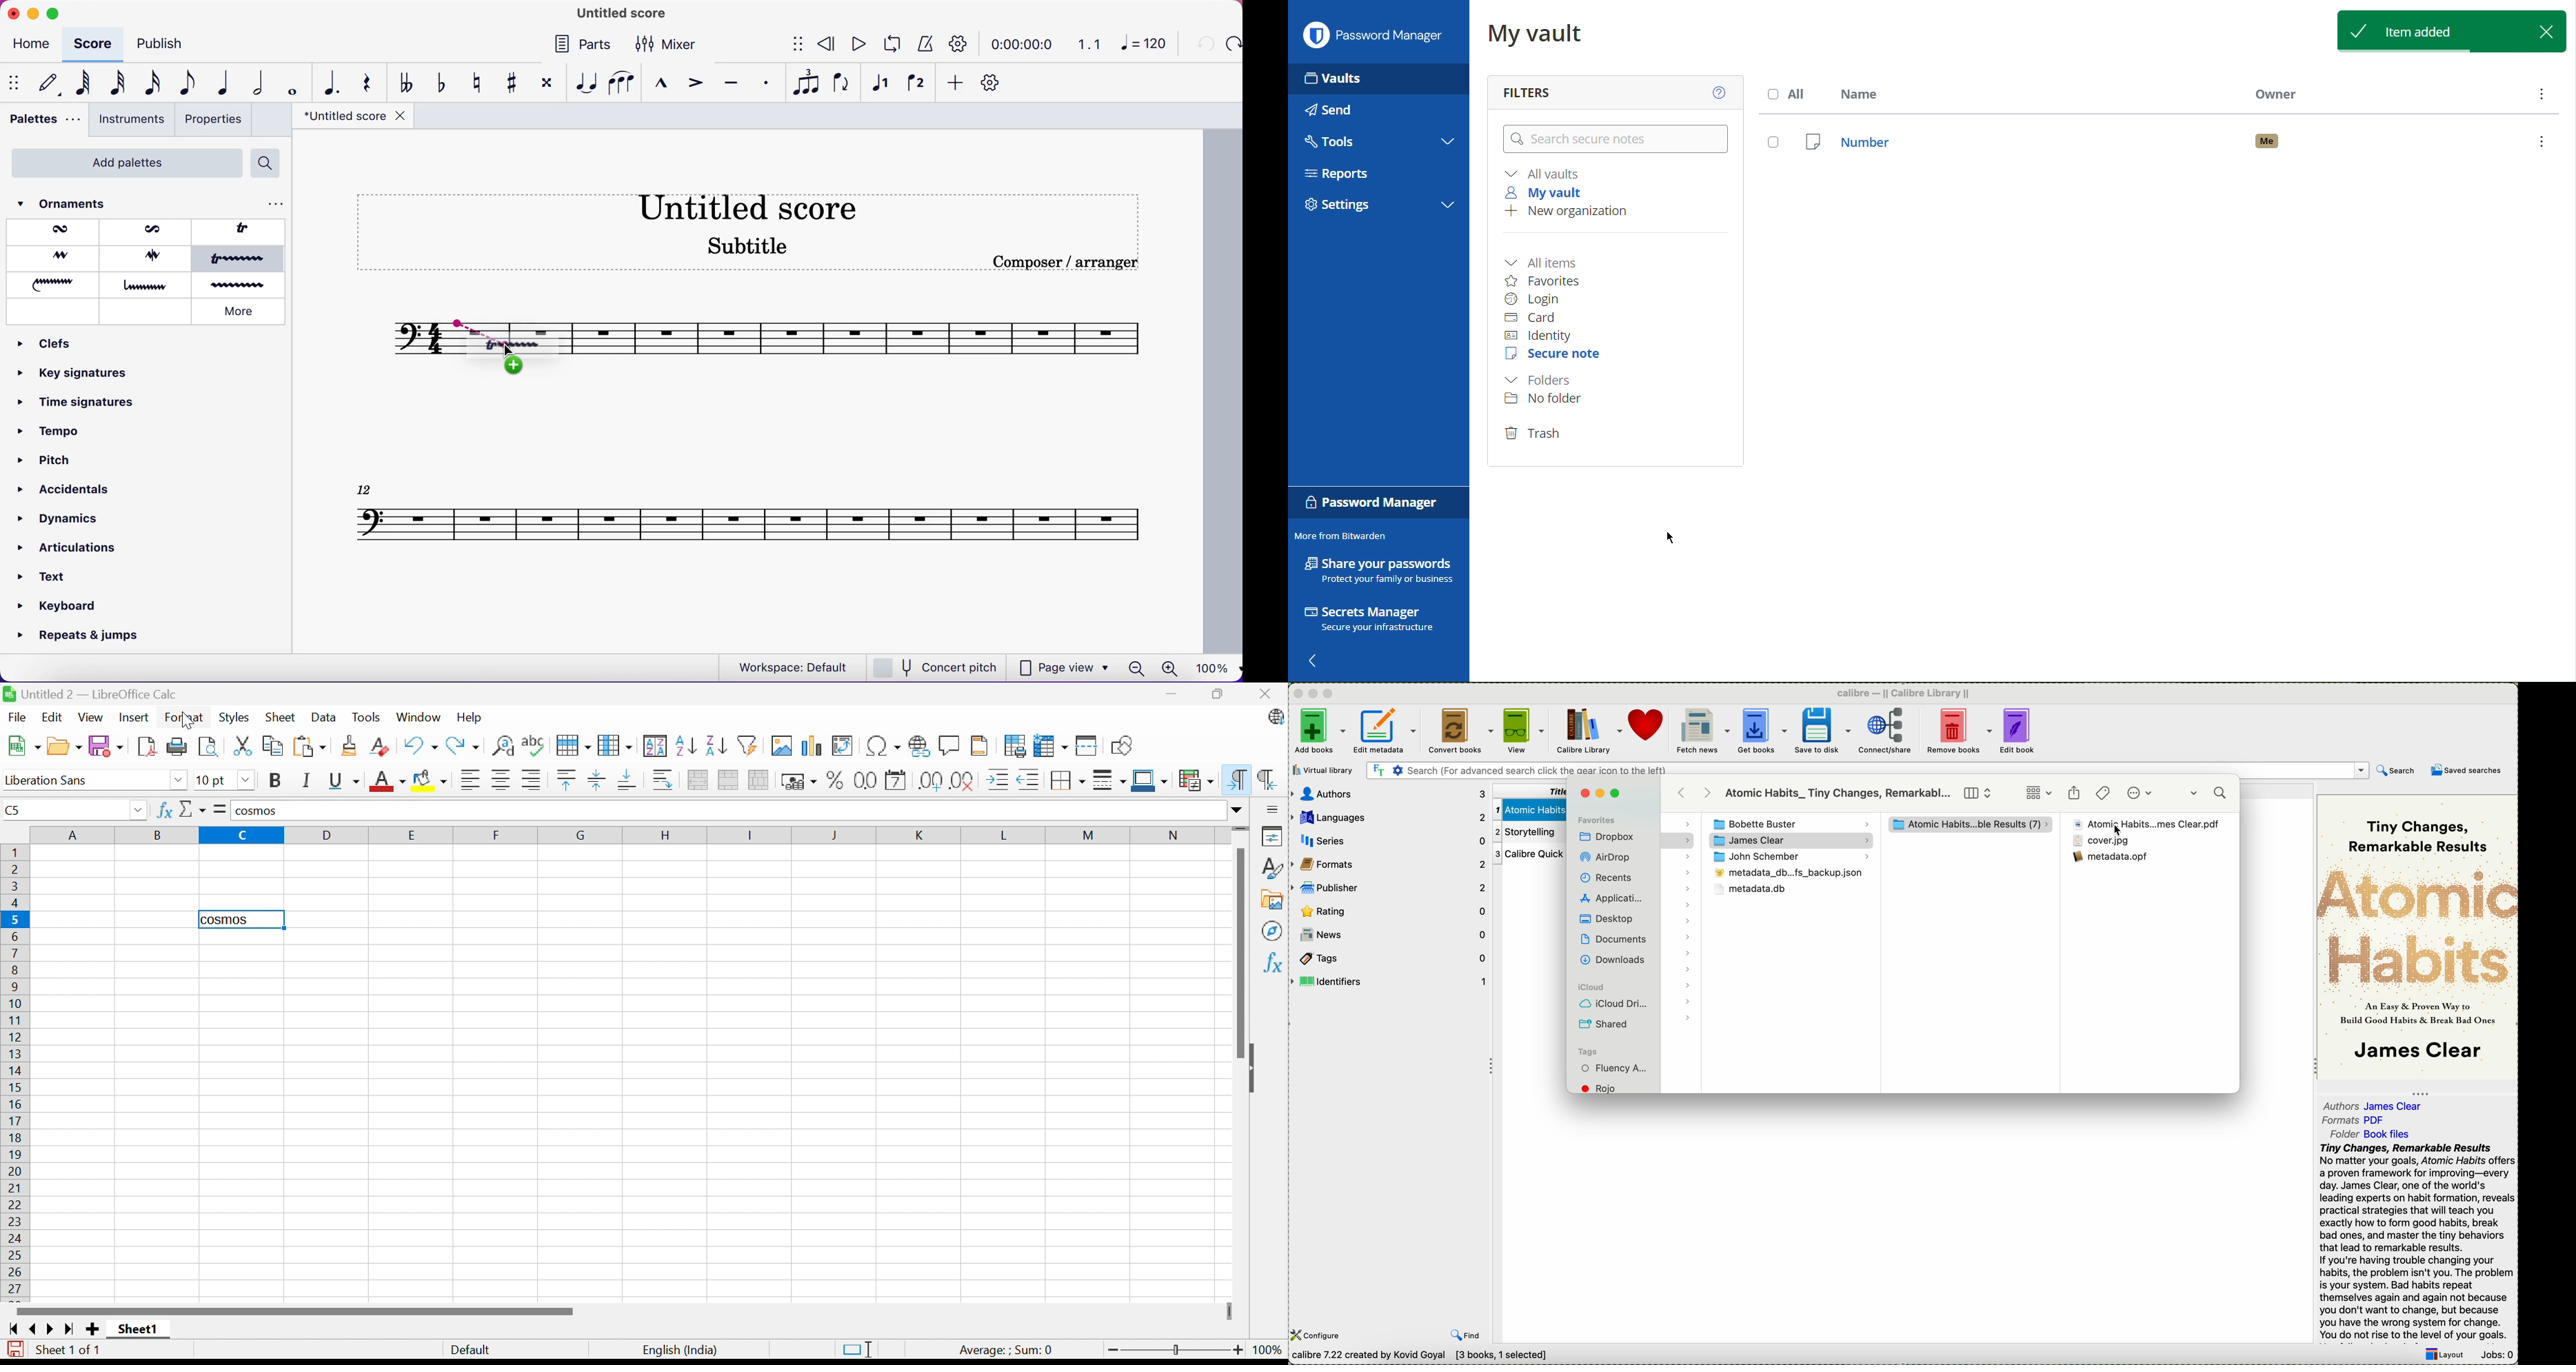 The width and height of the screenshot is (2576, 1372). What do you see at coordinates (1389, 815) in the screenshot?
I see `languages` at bounding box center [1389, 815].